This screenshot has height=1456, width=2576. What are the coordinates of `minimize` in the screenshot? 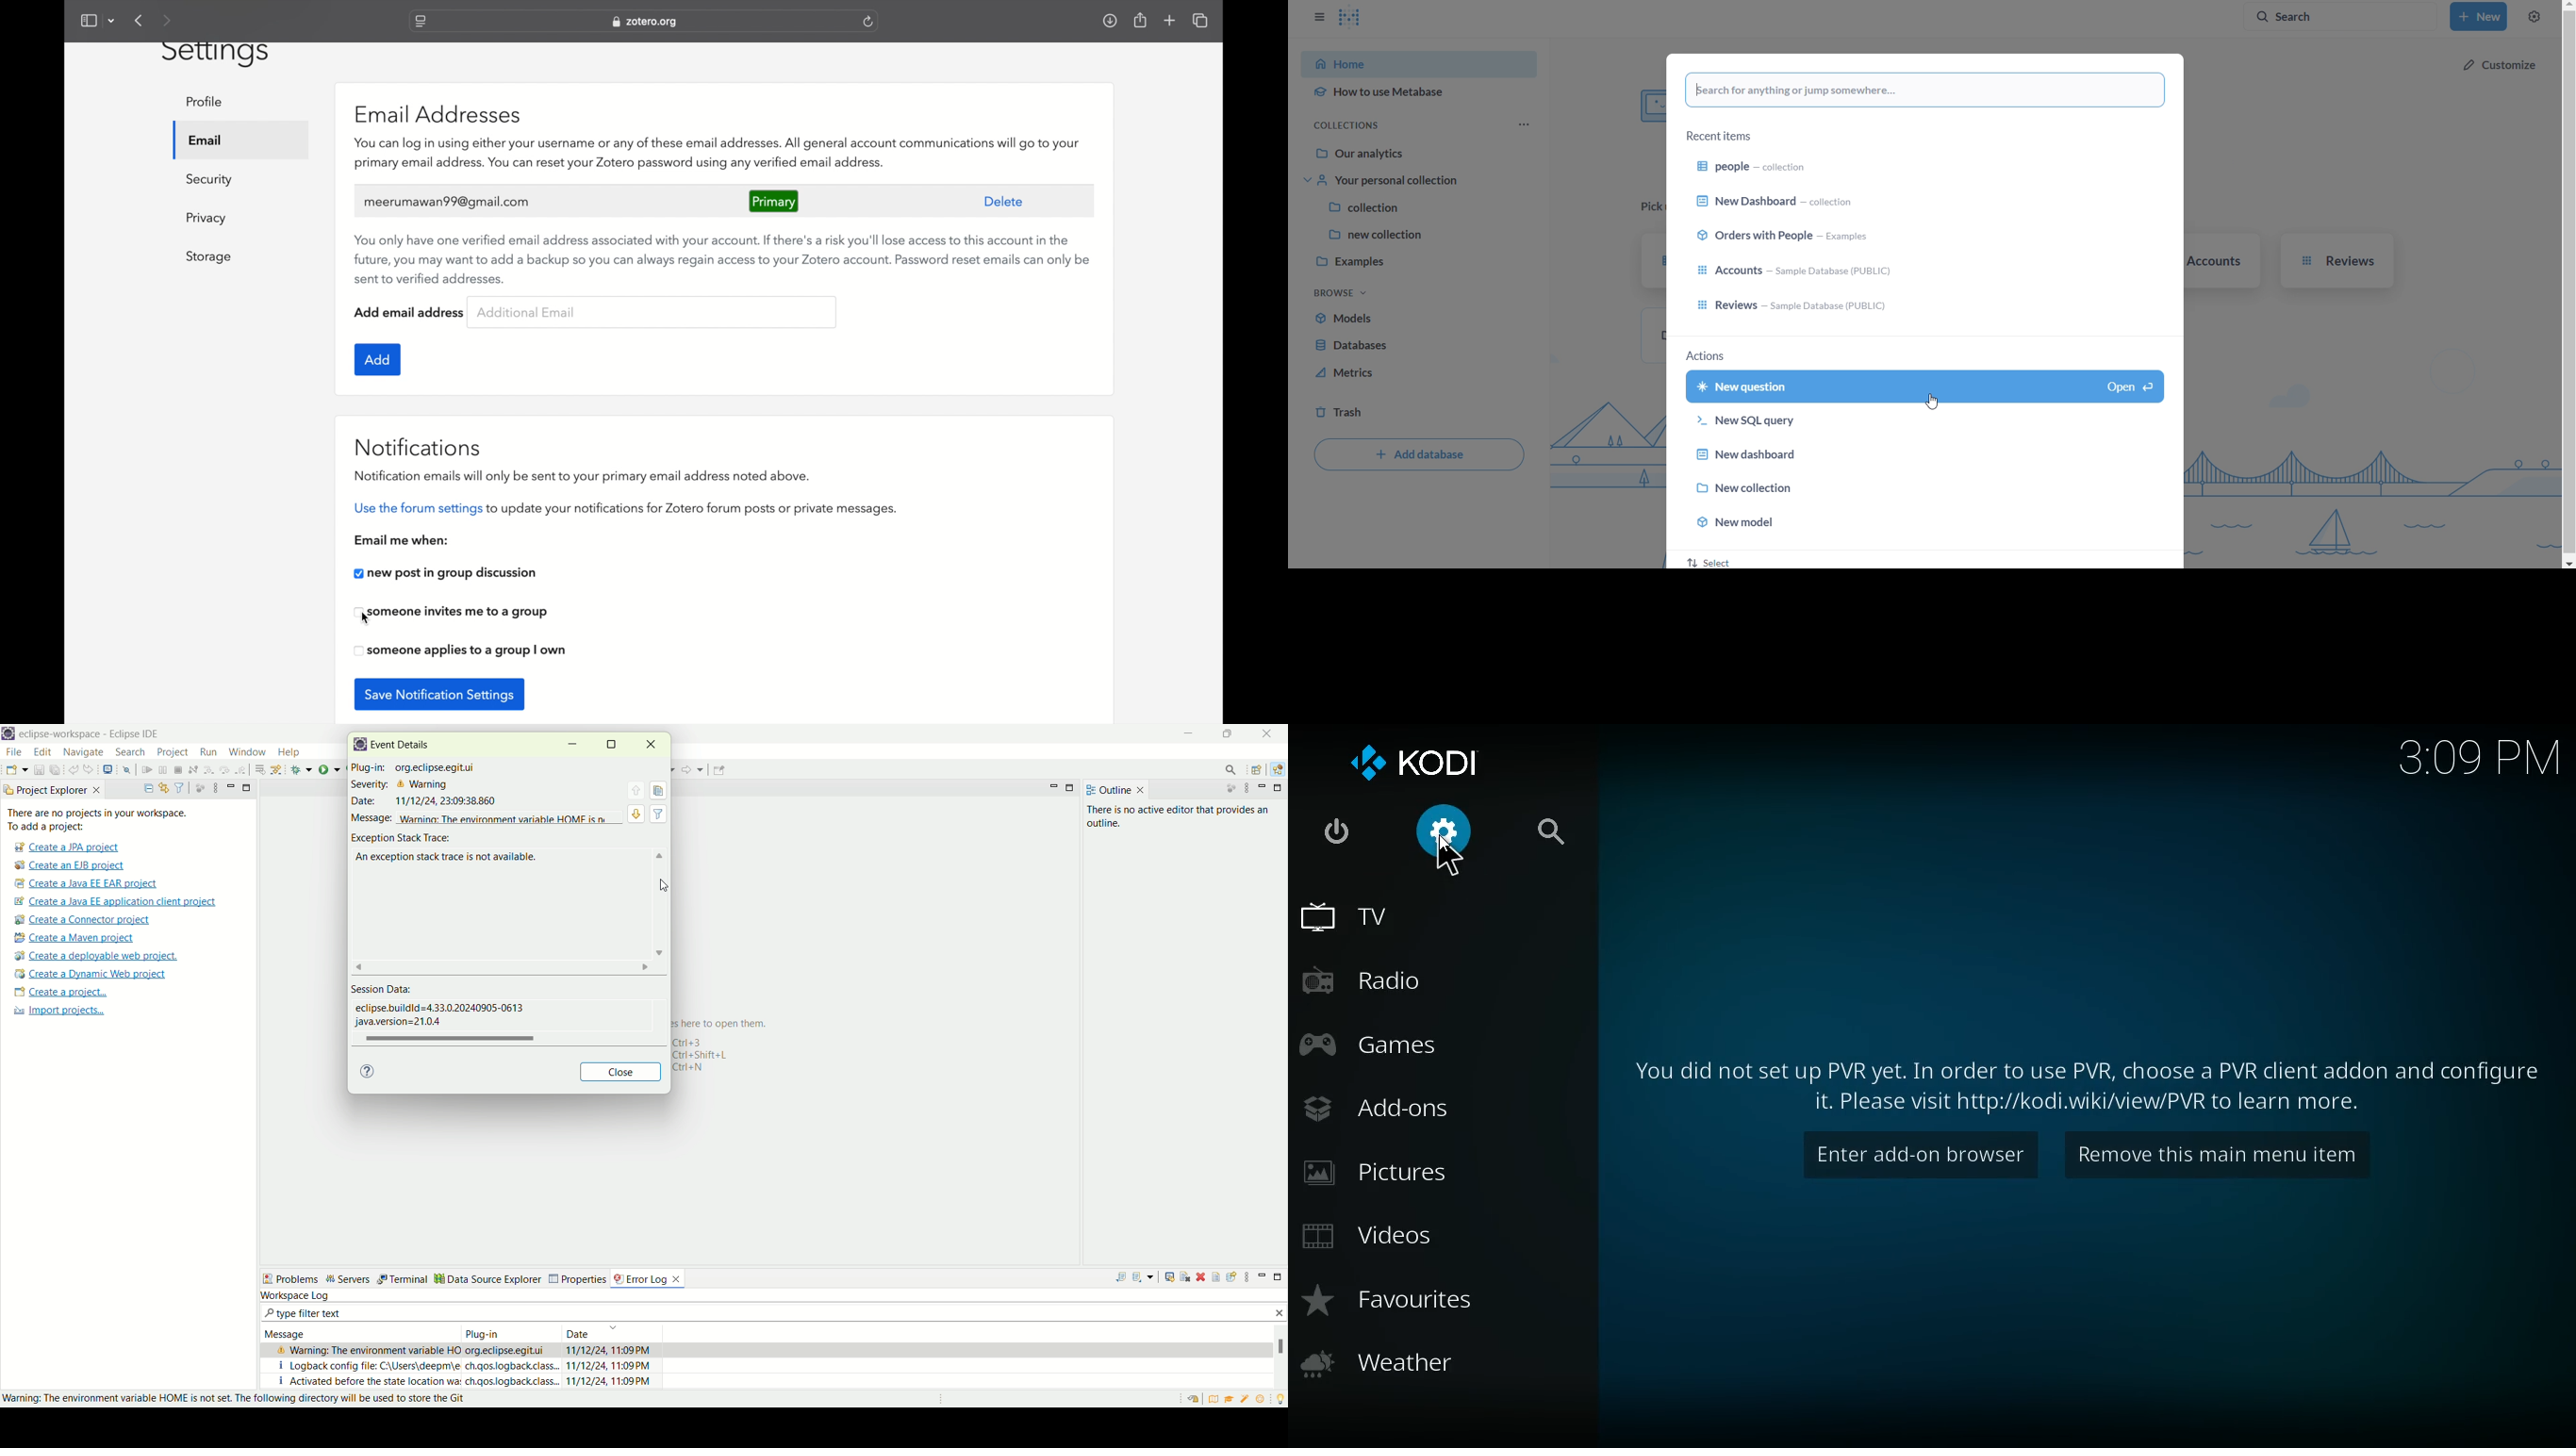 It's located at (1054, 787).